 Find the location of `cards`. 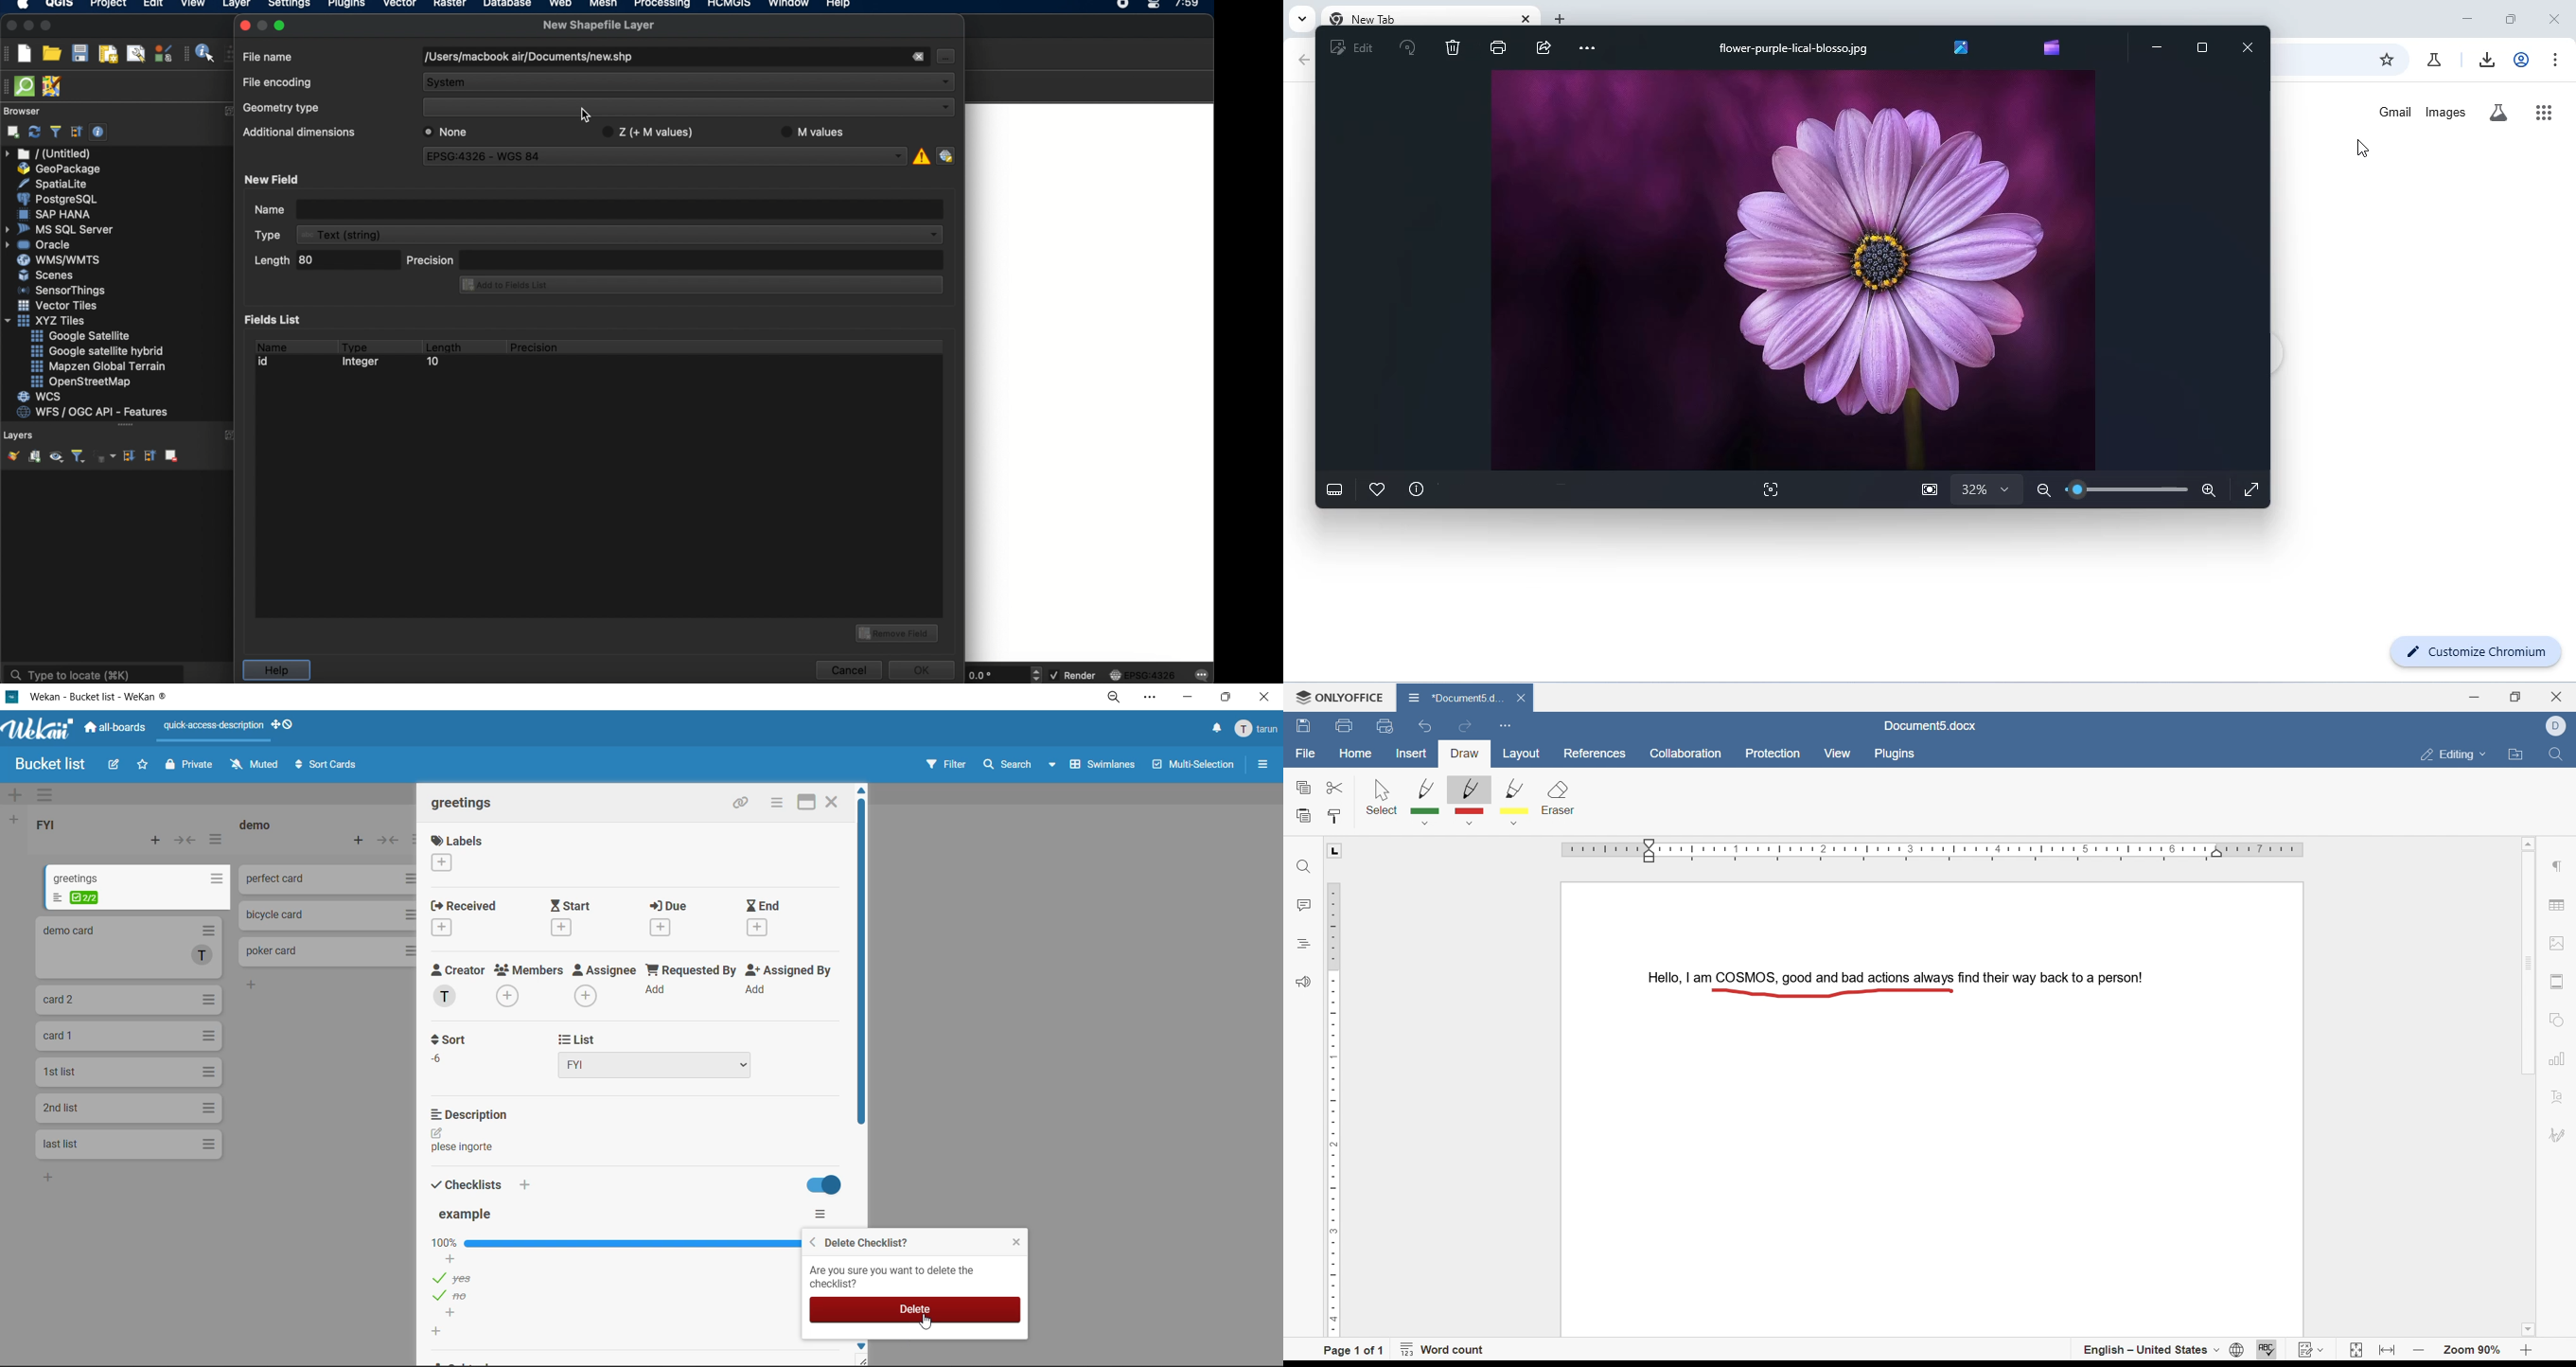

cards is located at coordinates (132, 947).